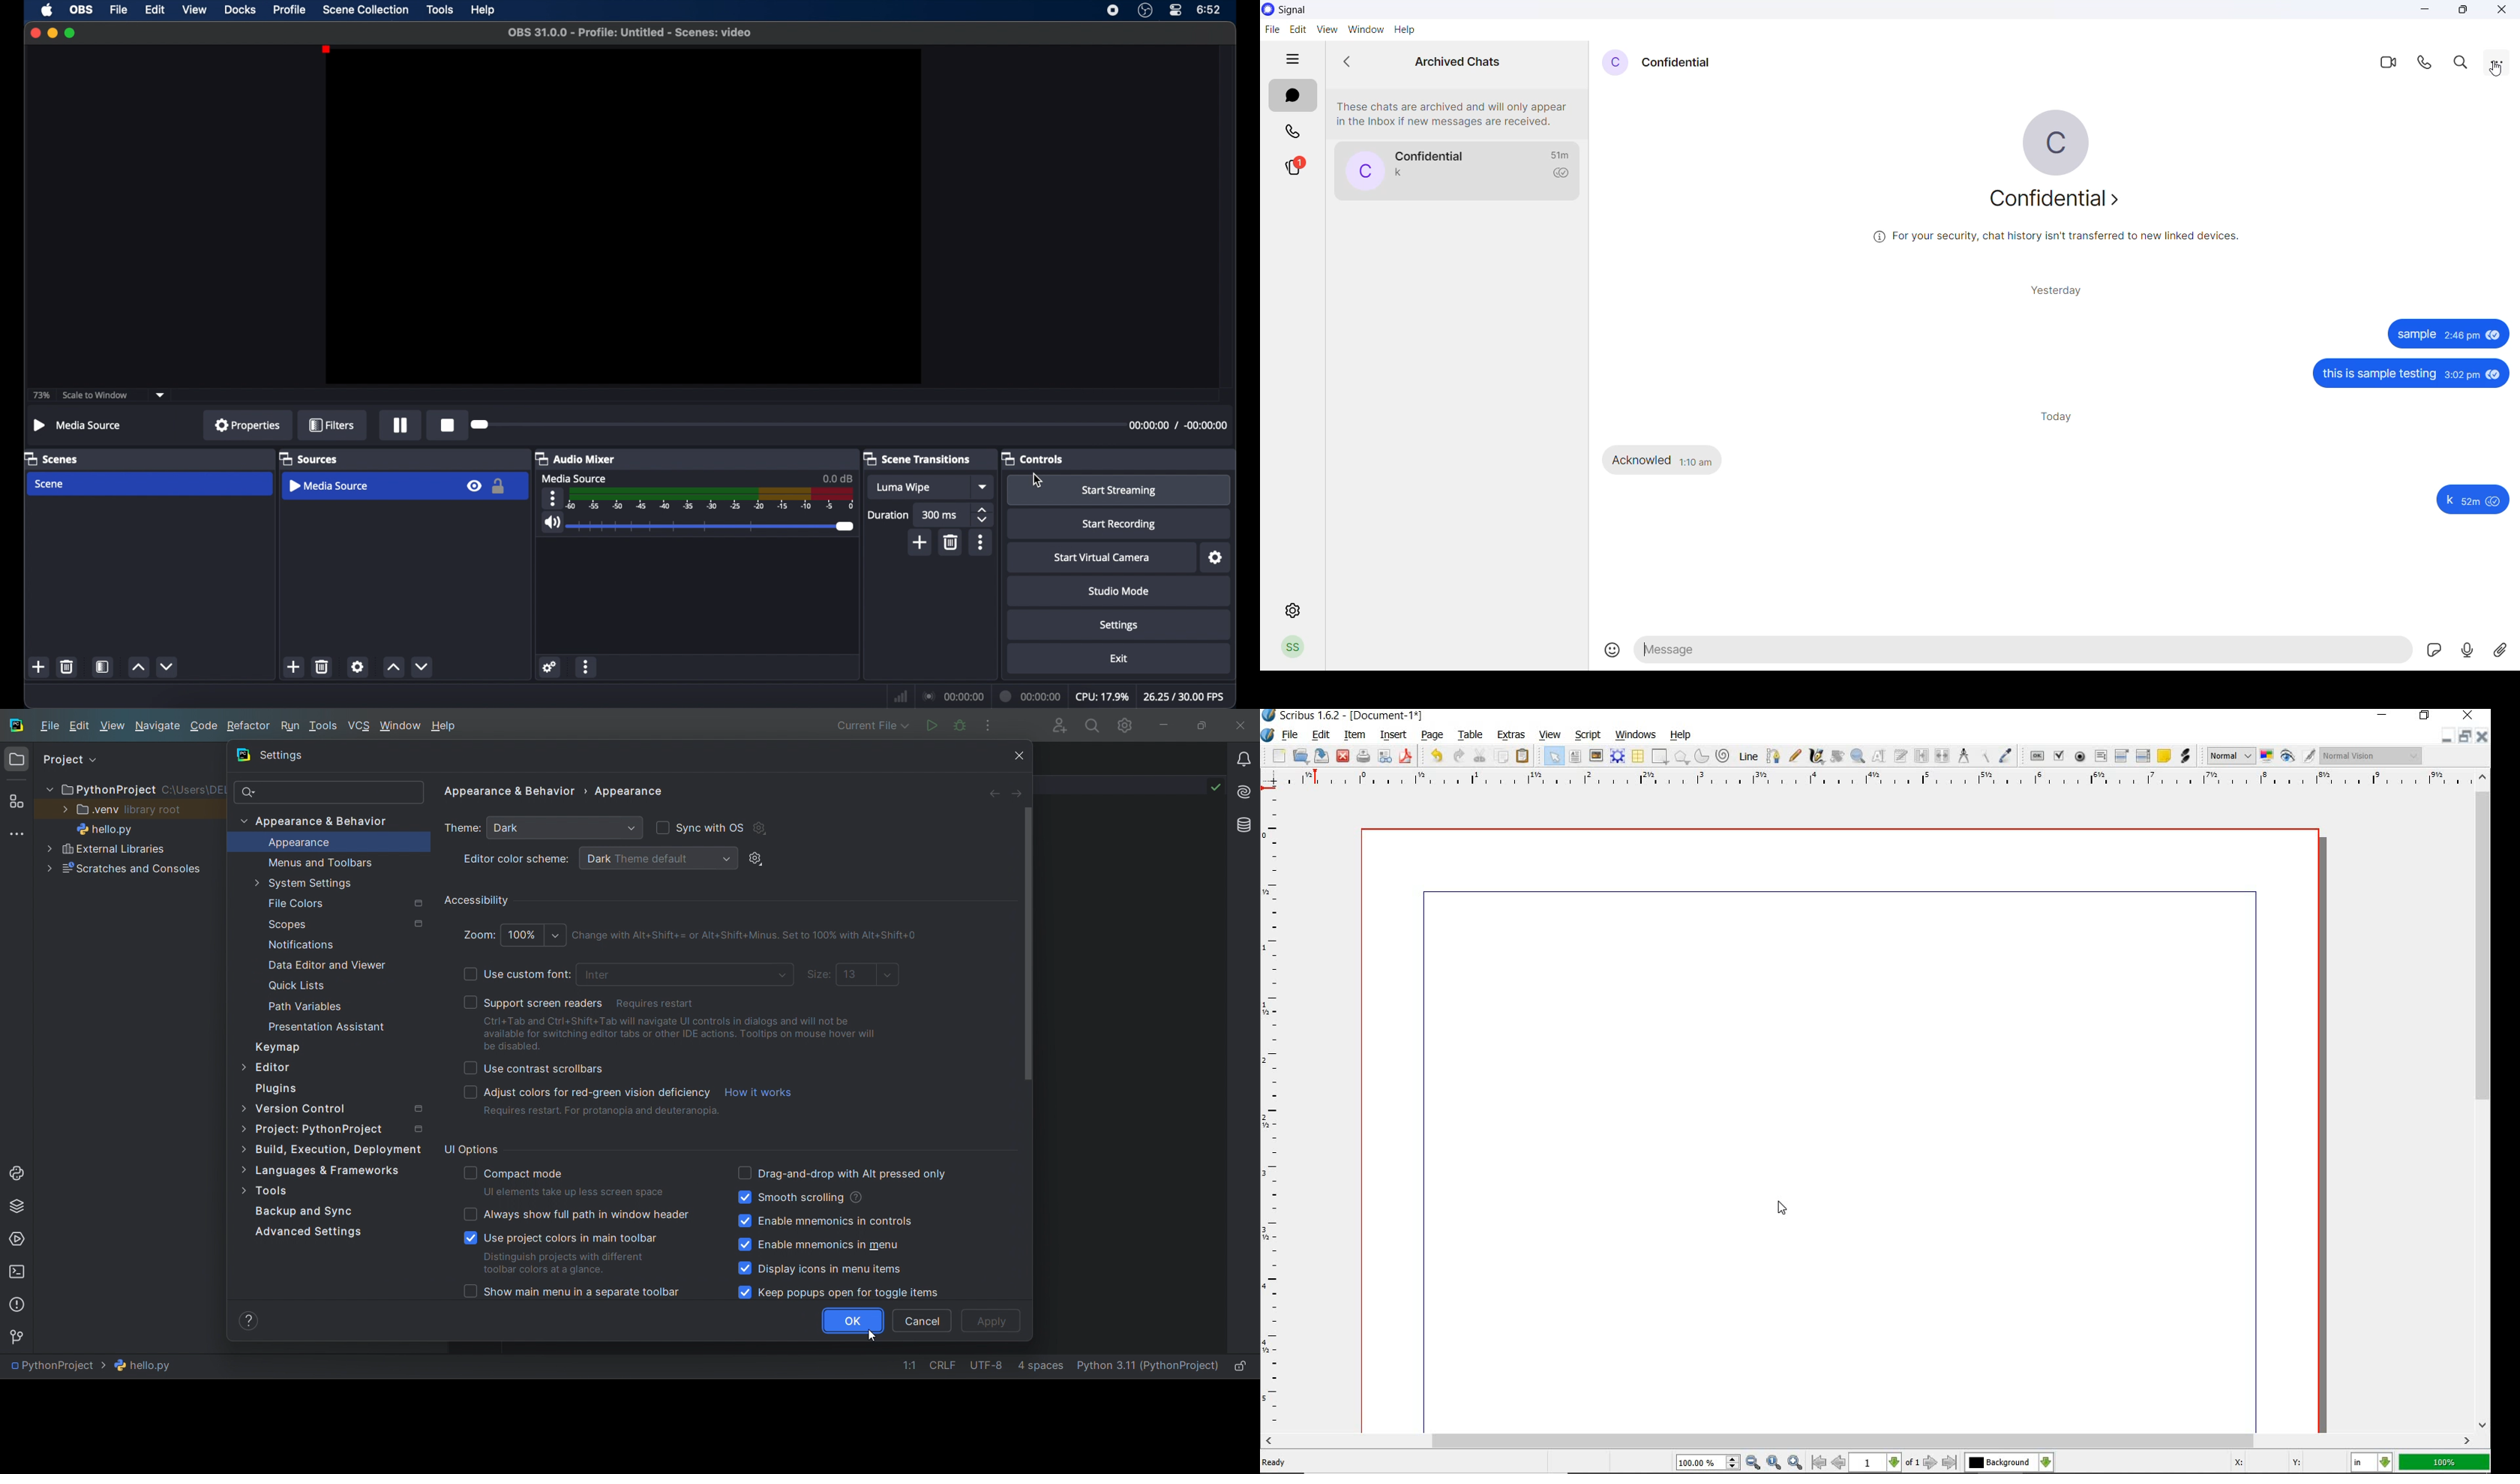  What do you see at coordinates (1682, 735) in the screenshot?
I see `help` at bounding box center [1682, 735].